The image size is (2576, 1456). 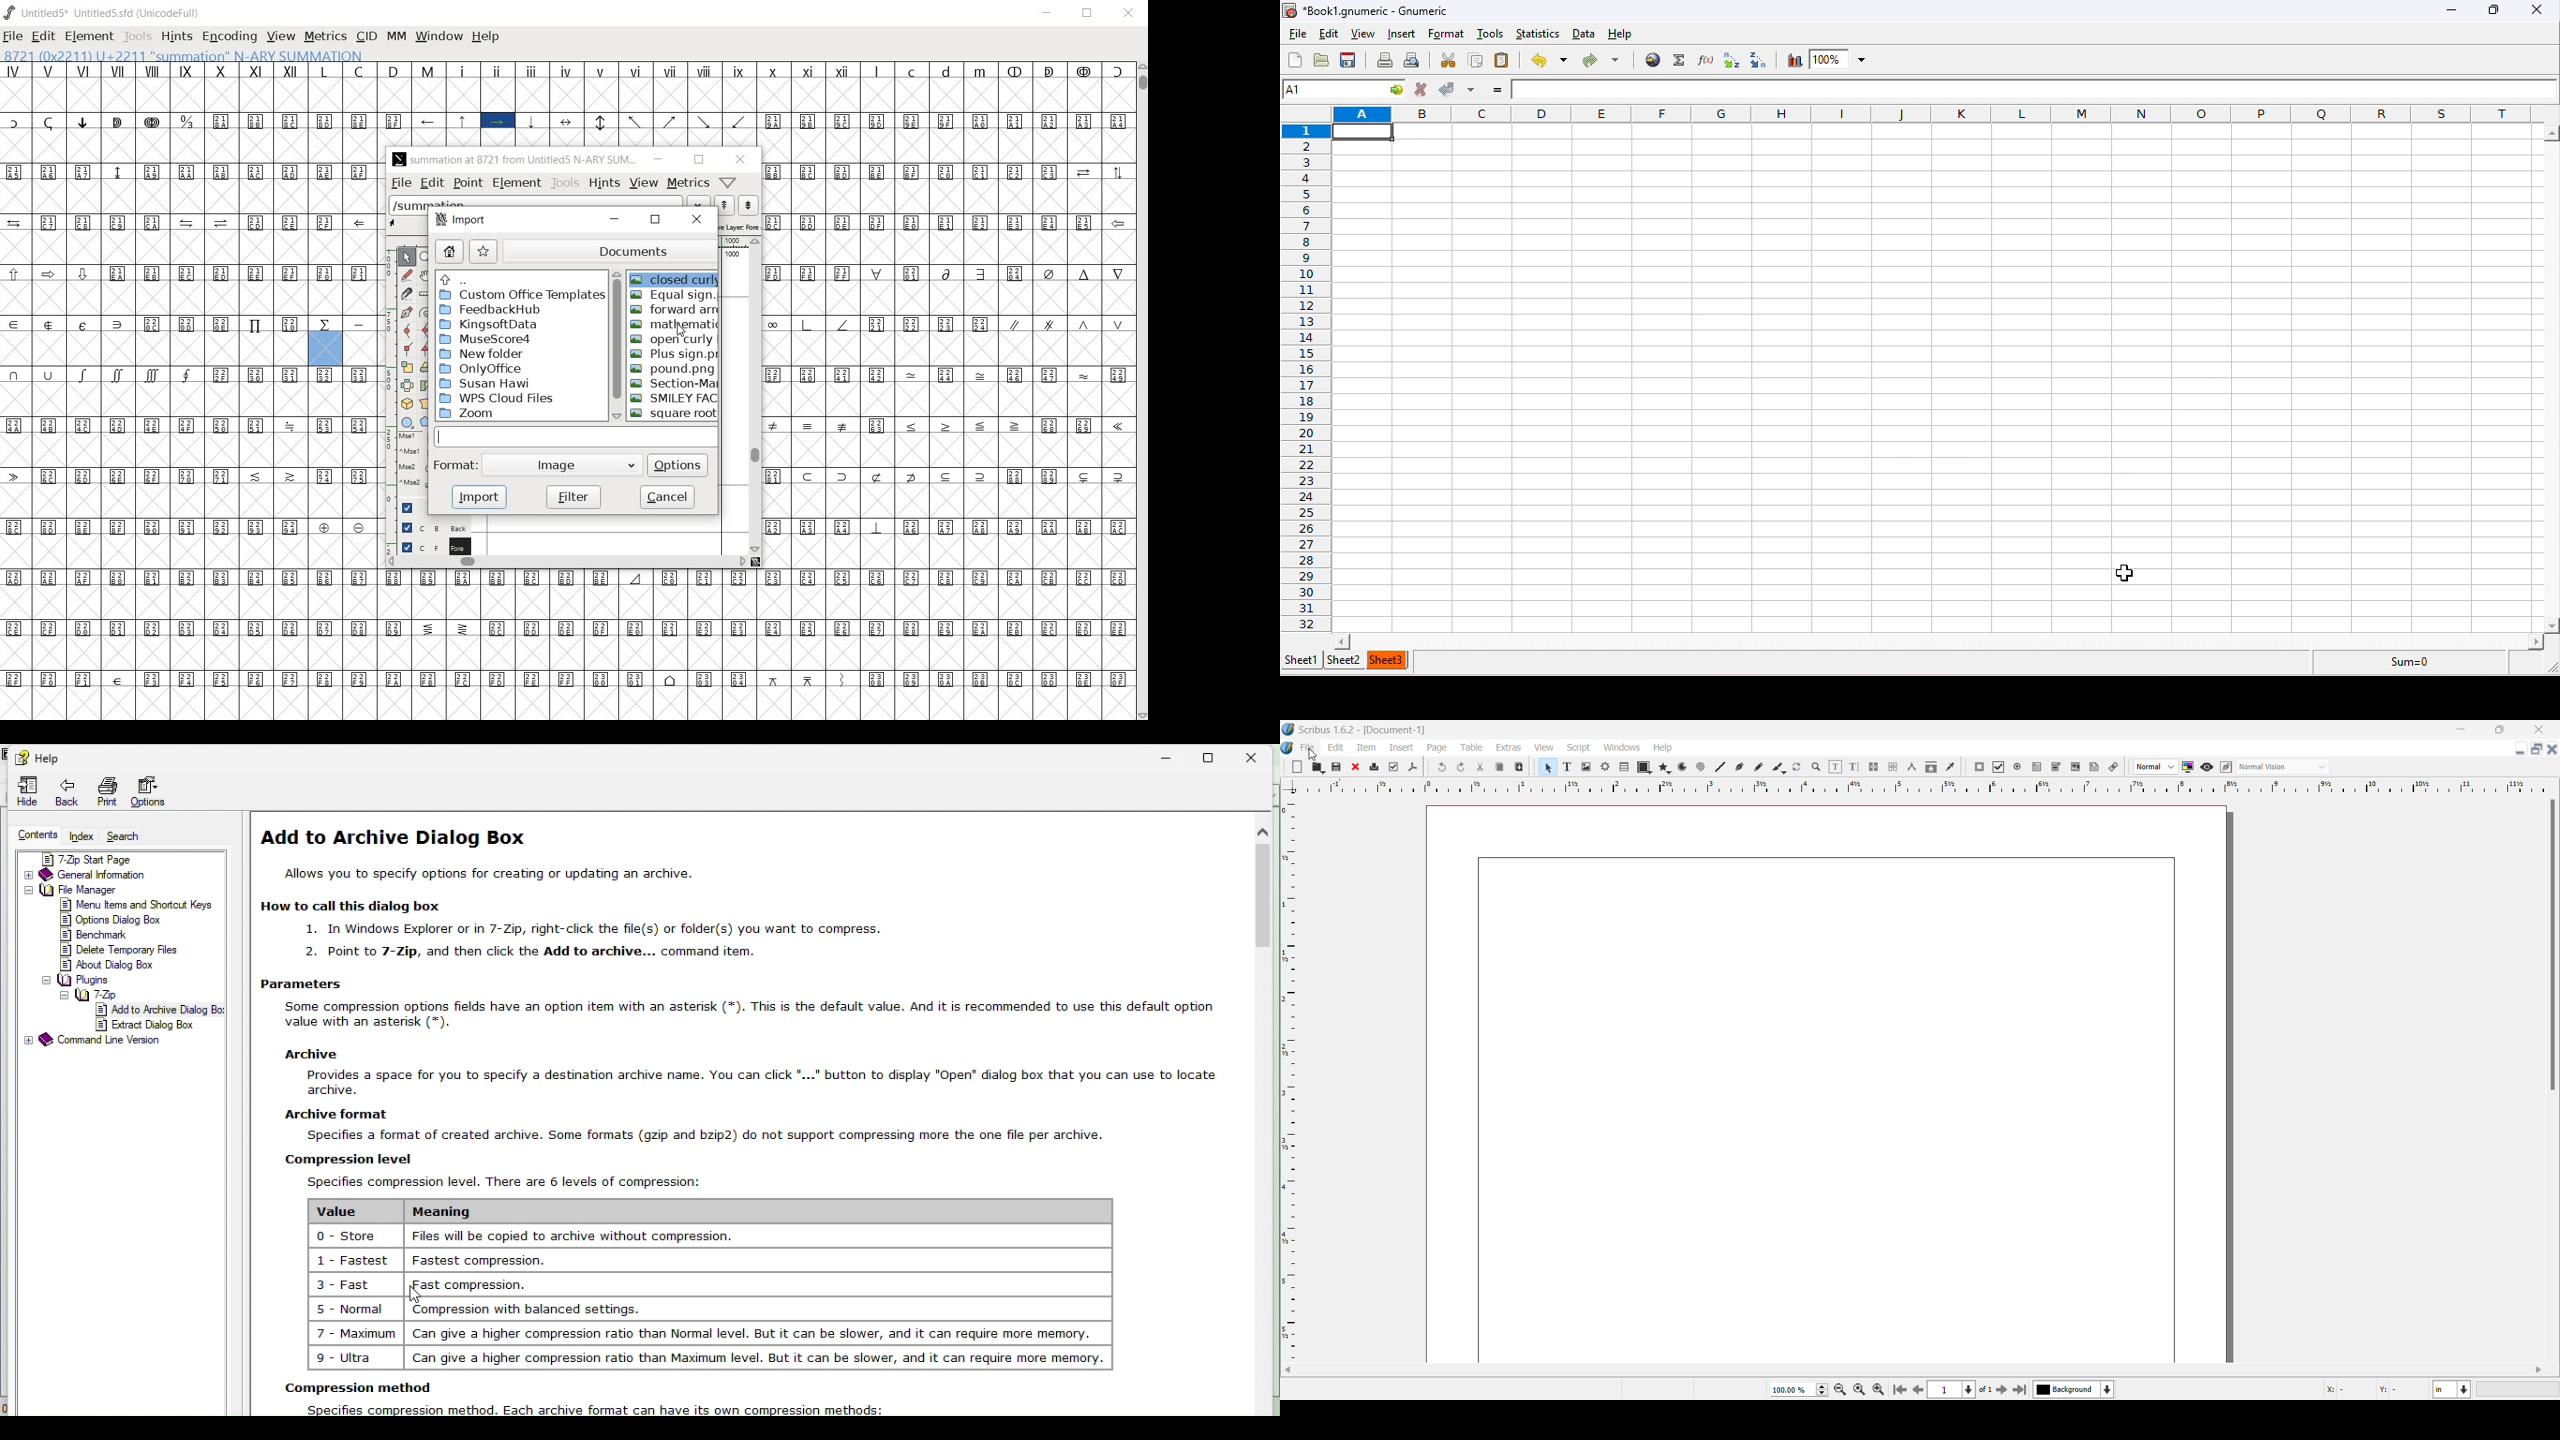 What do you see at coordinates (740, 159) in the screenshot?
I see `close` at bounding box center [740, 159].